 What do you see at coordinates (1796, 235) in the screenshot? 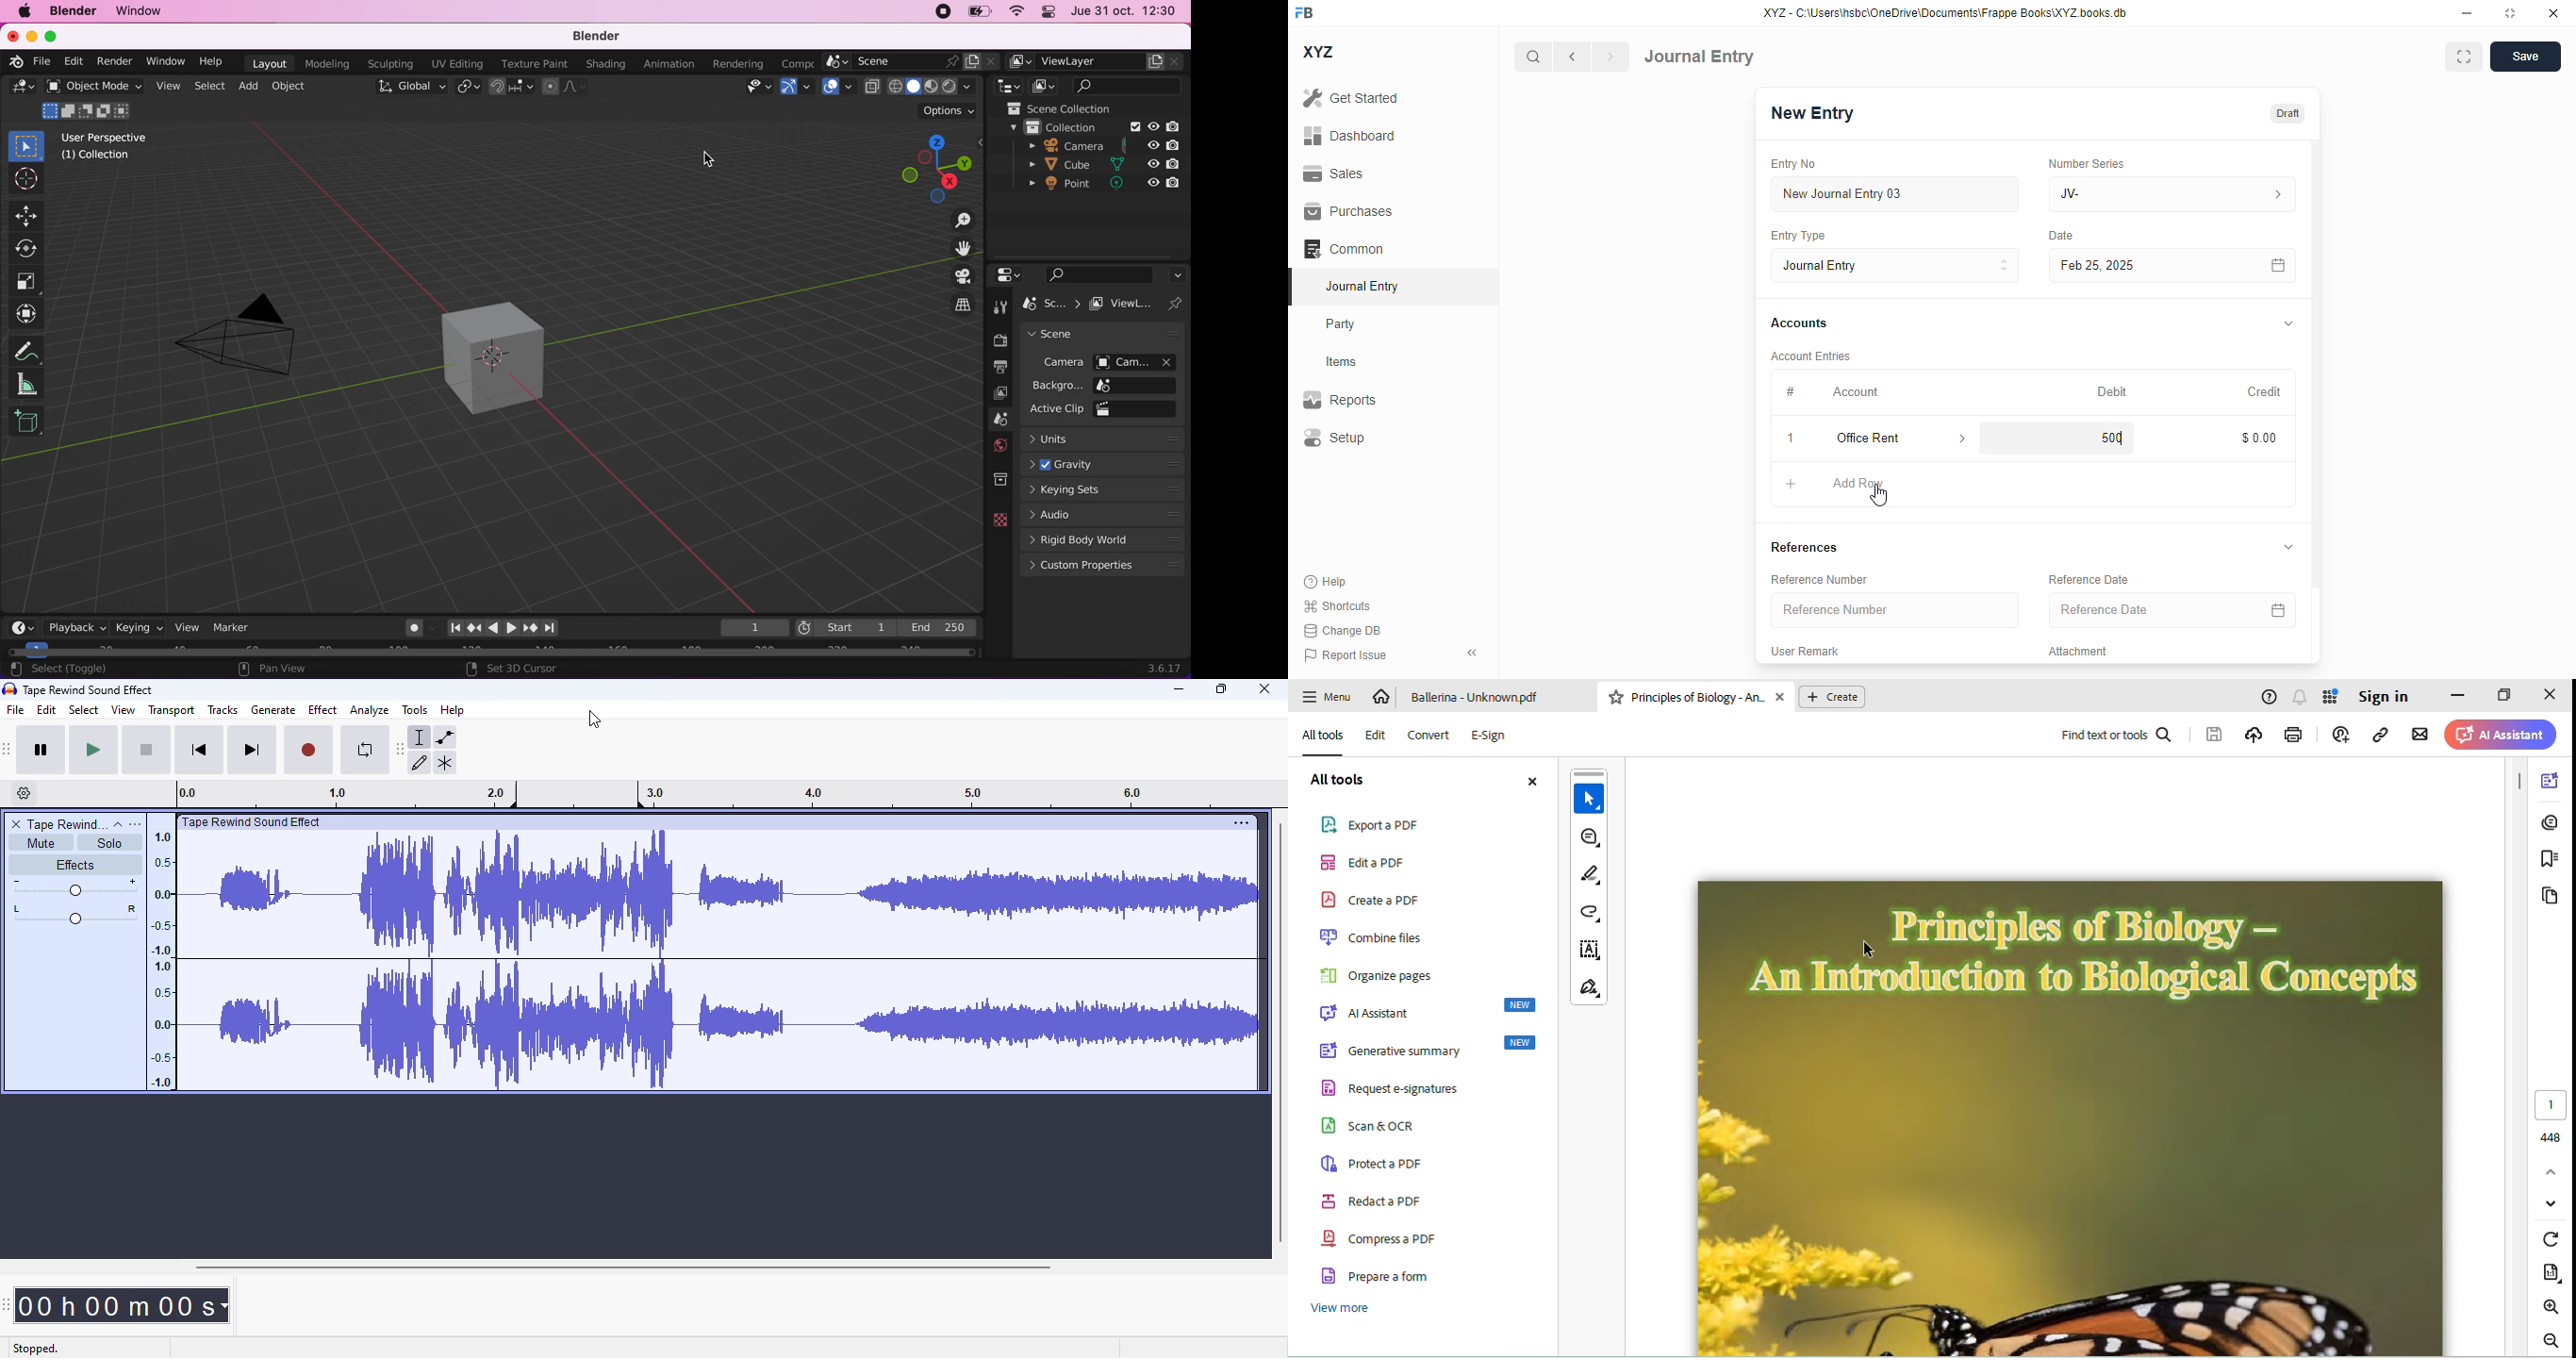
I see `entry type` at bounding box center [1796, 235].